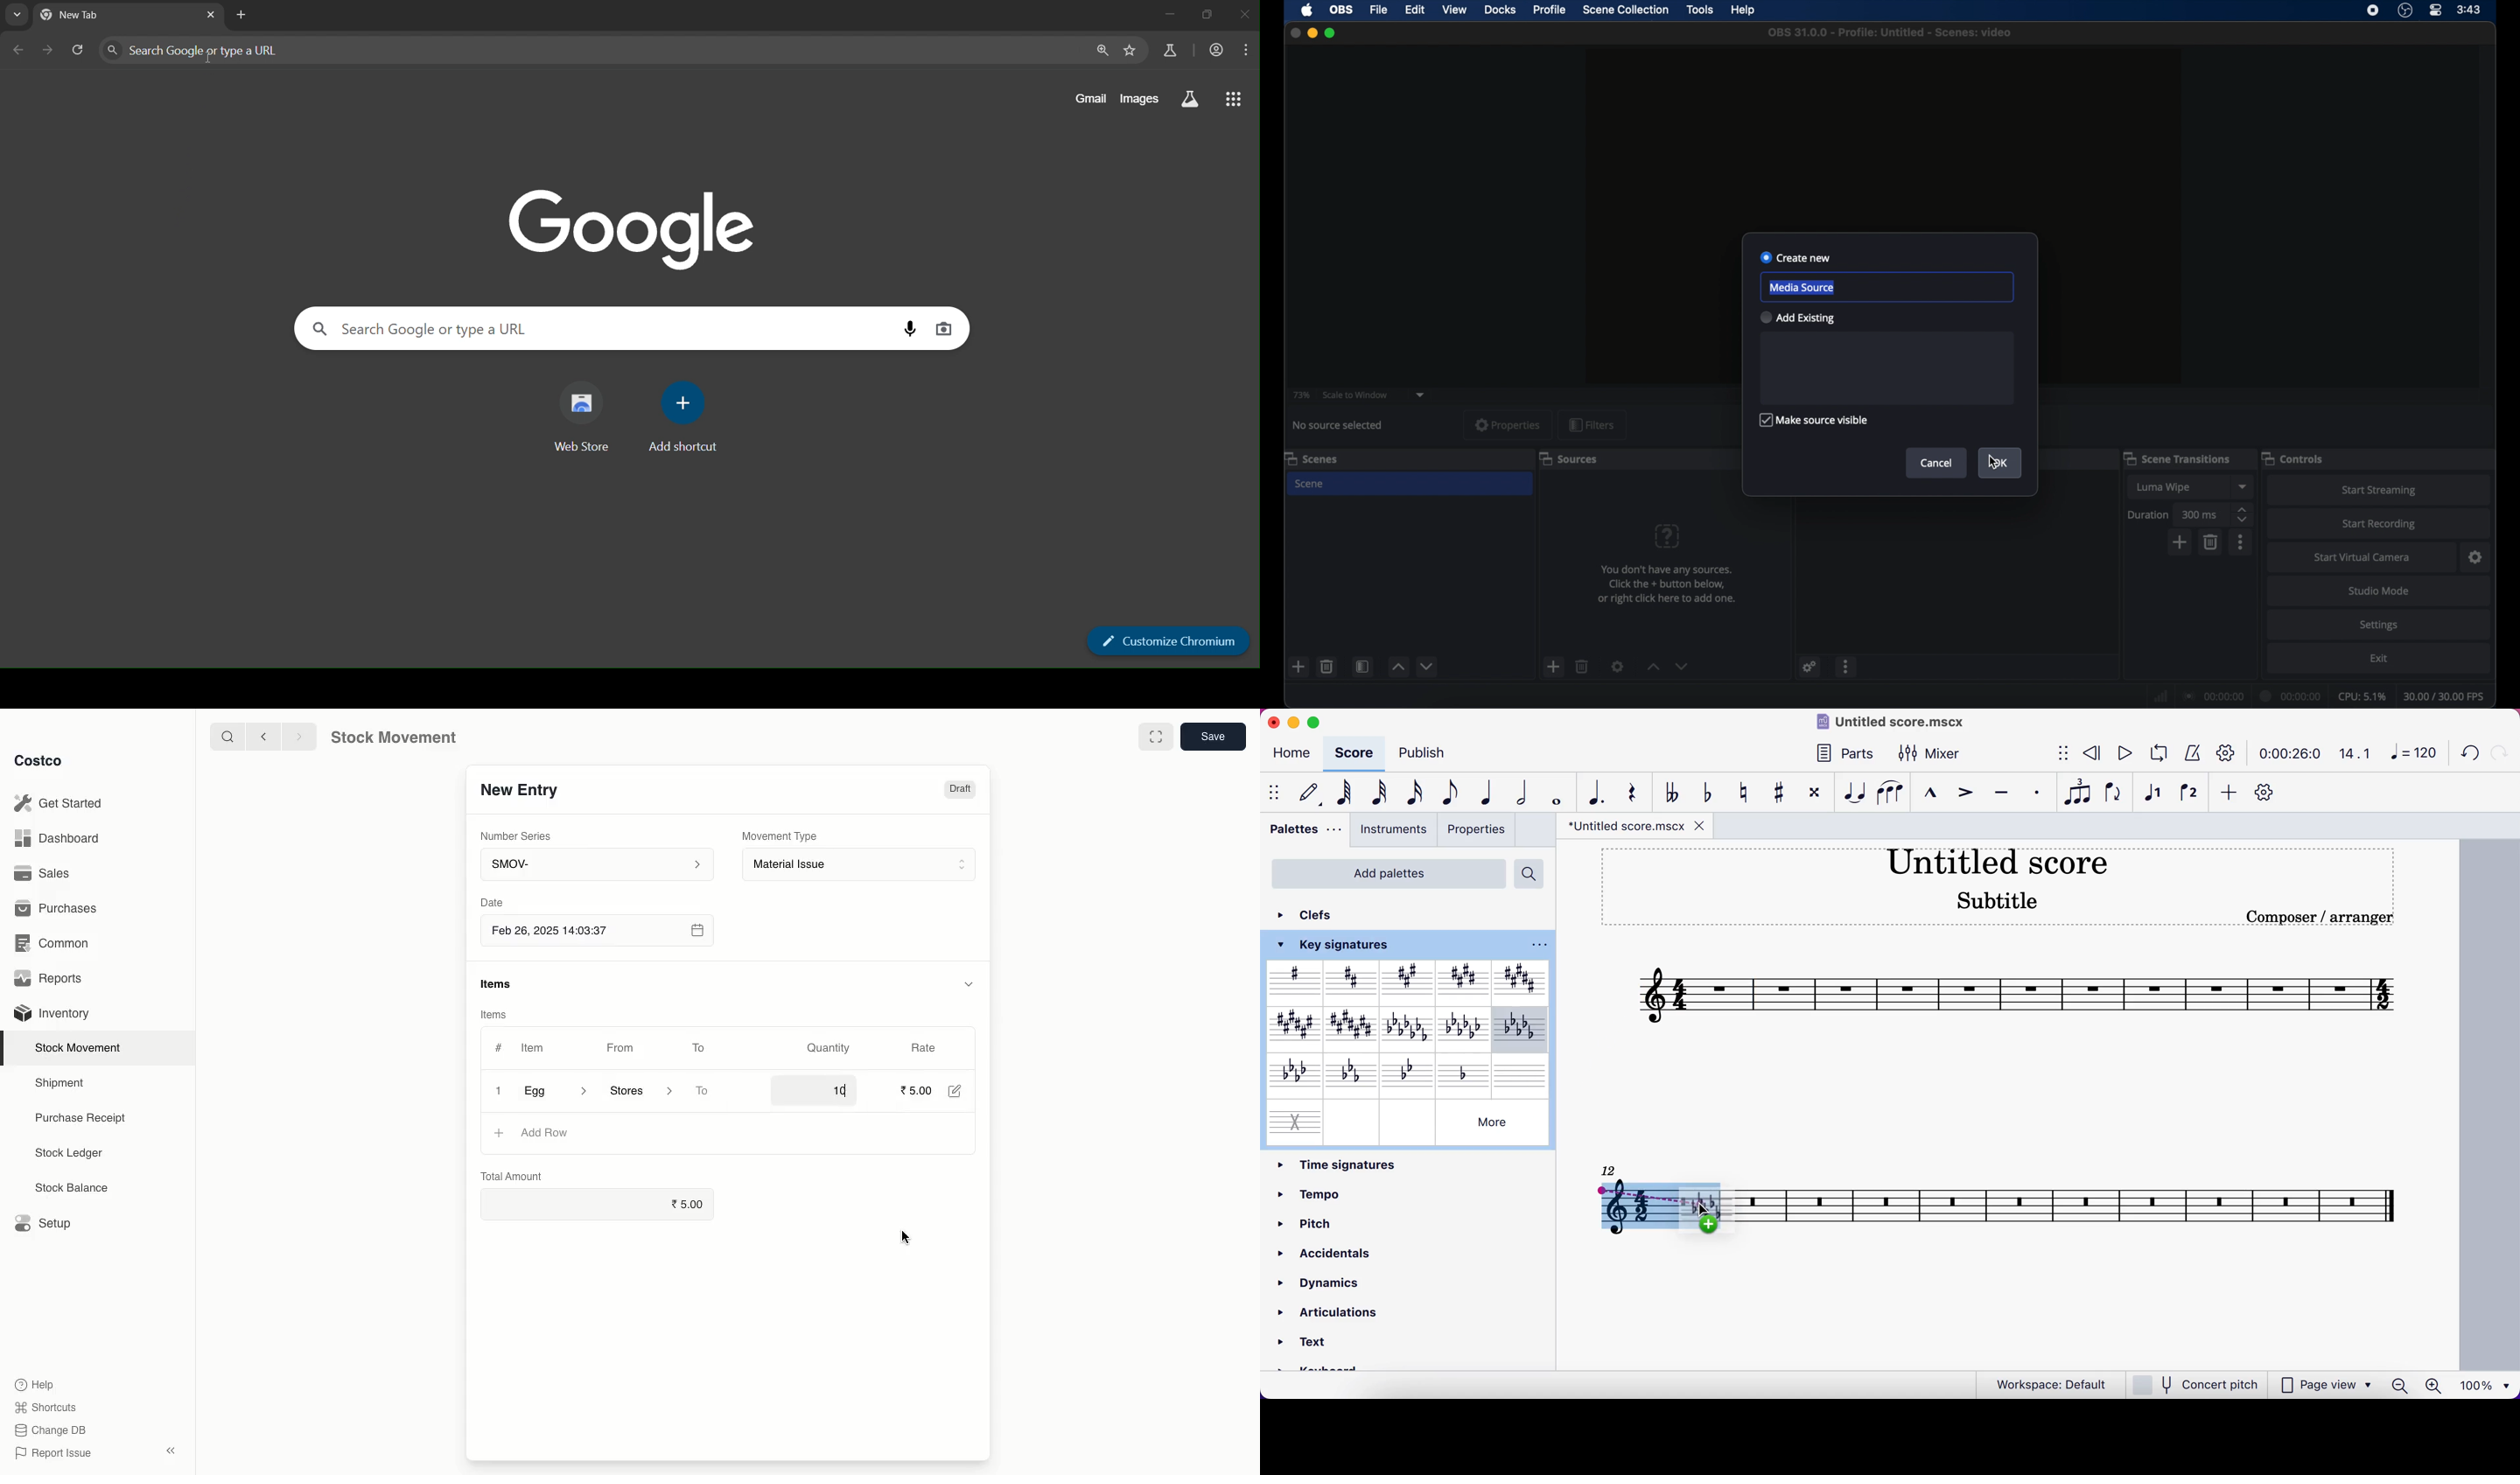 This screenshot has width=2520, height=1484. What do you see at coordinates (1276, 792) in the screenshot?
I see `show/hide` at bounding box center [1276, 792].